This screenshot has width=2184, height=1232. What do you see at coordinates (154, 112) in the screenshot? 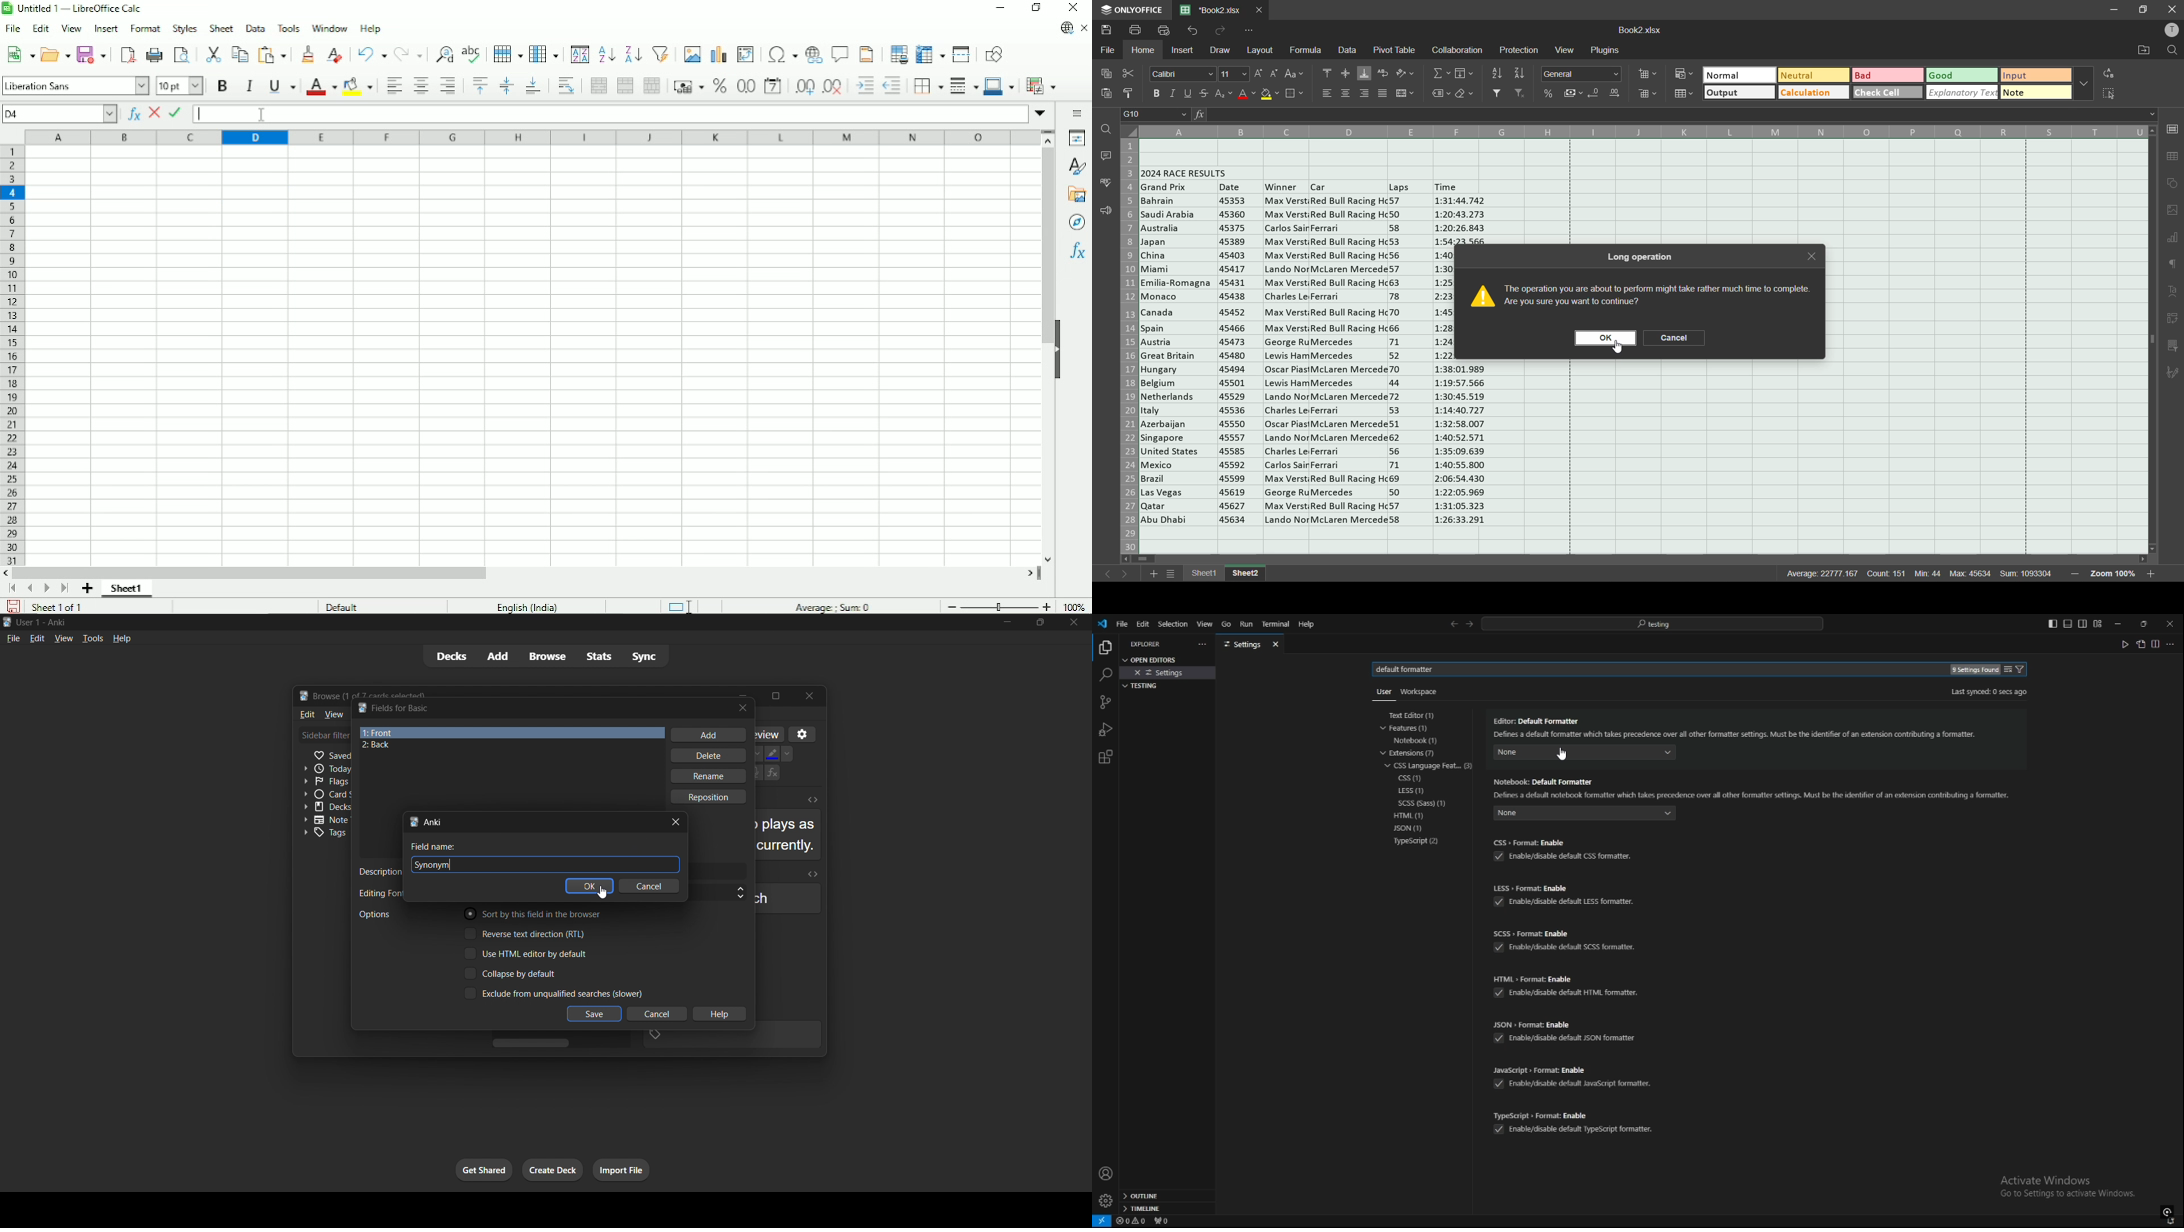
I see `Cancel` at bounding box center [154, 112].